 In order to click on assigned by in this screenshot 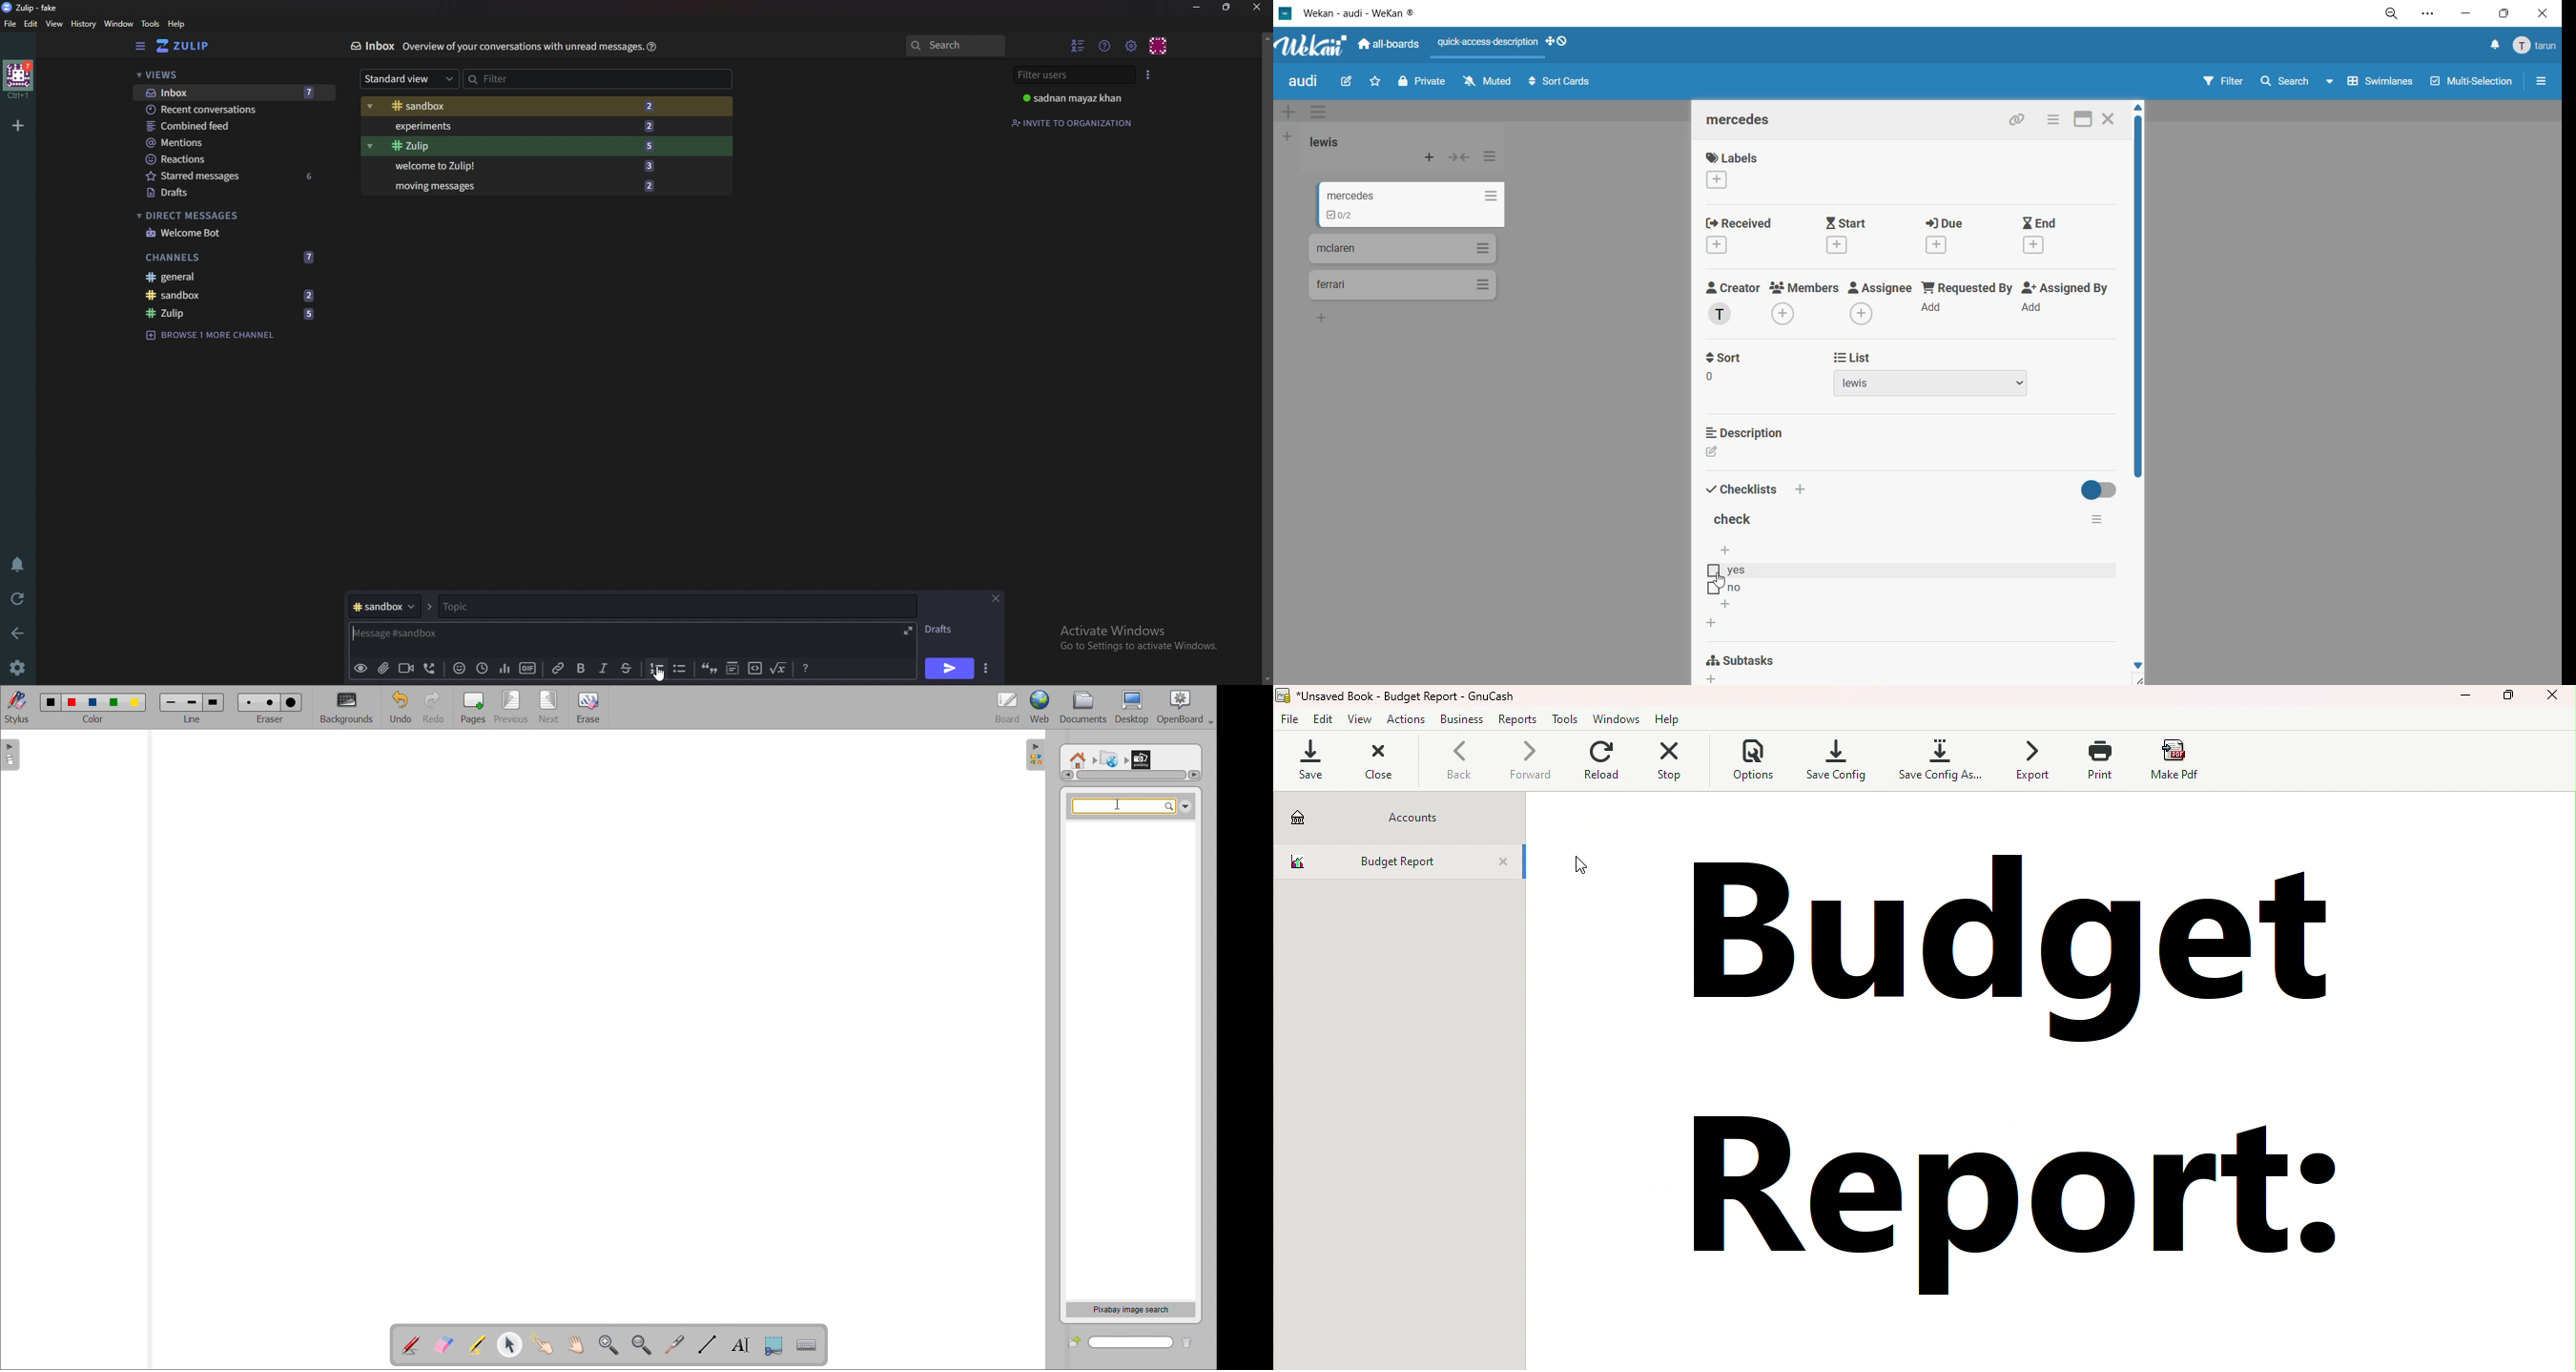, I will do `click(2065, 301)`.